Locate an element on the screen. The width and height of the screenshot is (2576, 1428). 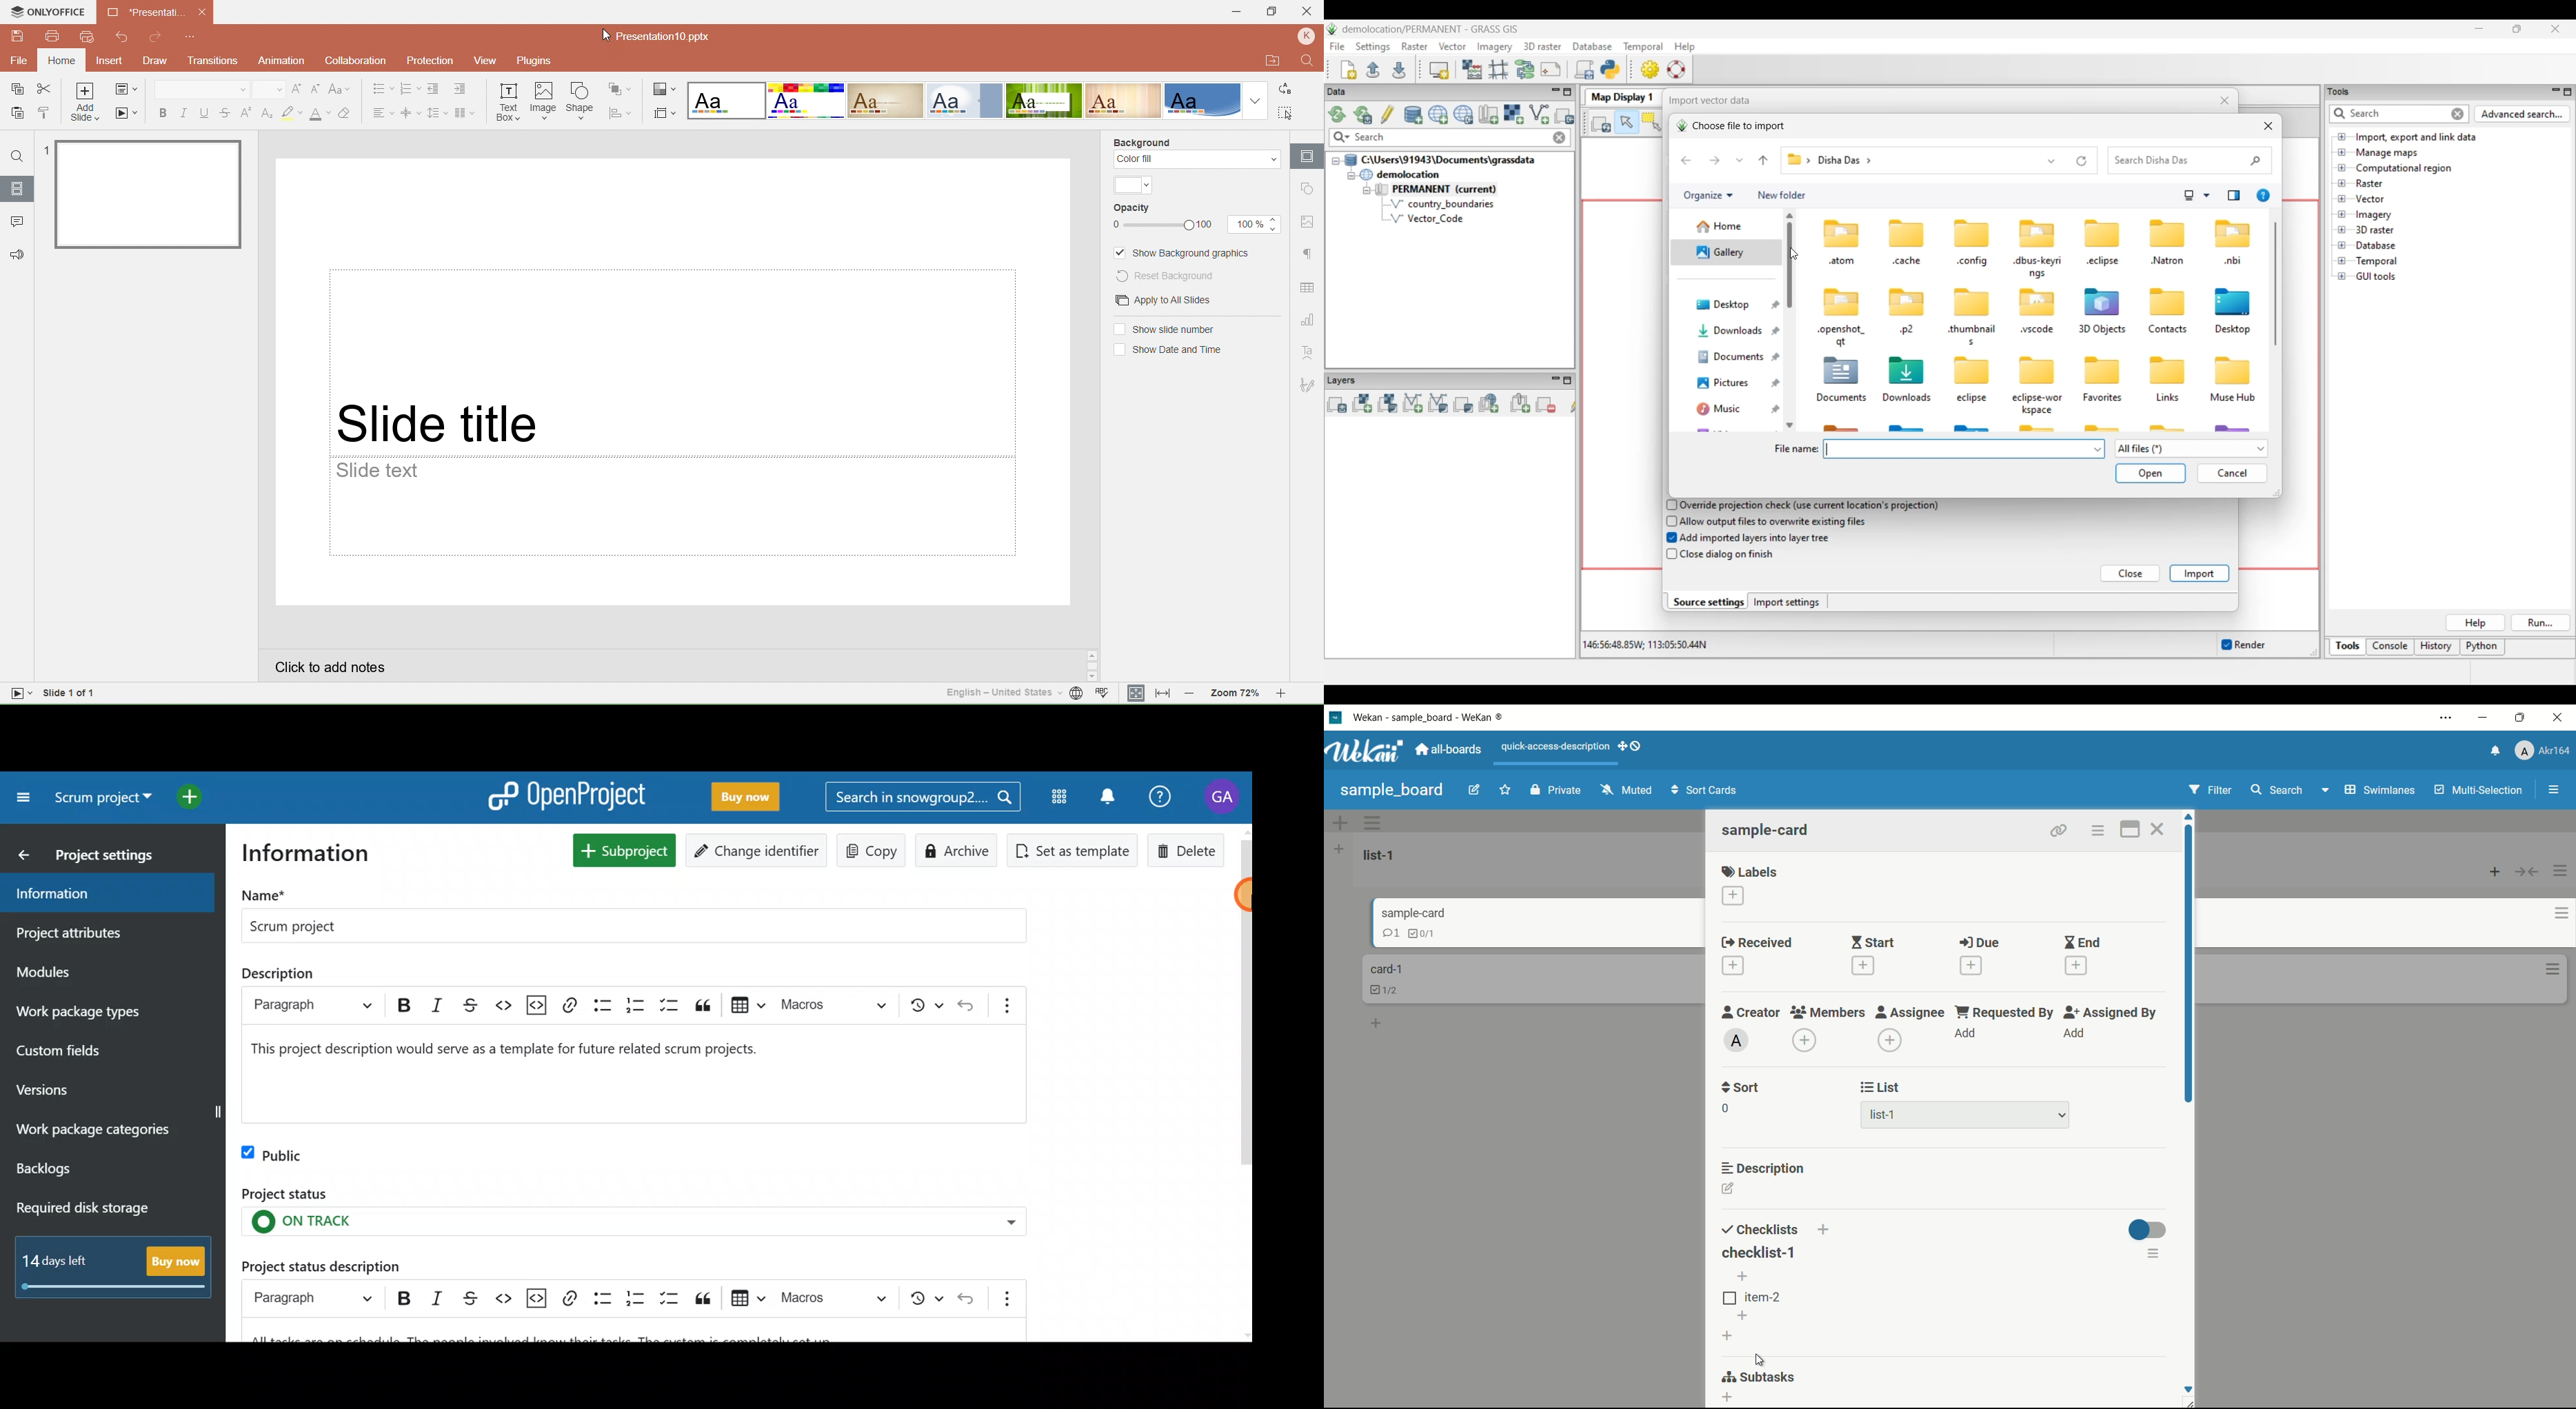
Official is located at coordinates (964, 101).